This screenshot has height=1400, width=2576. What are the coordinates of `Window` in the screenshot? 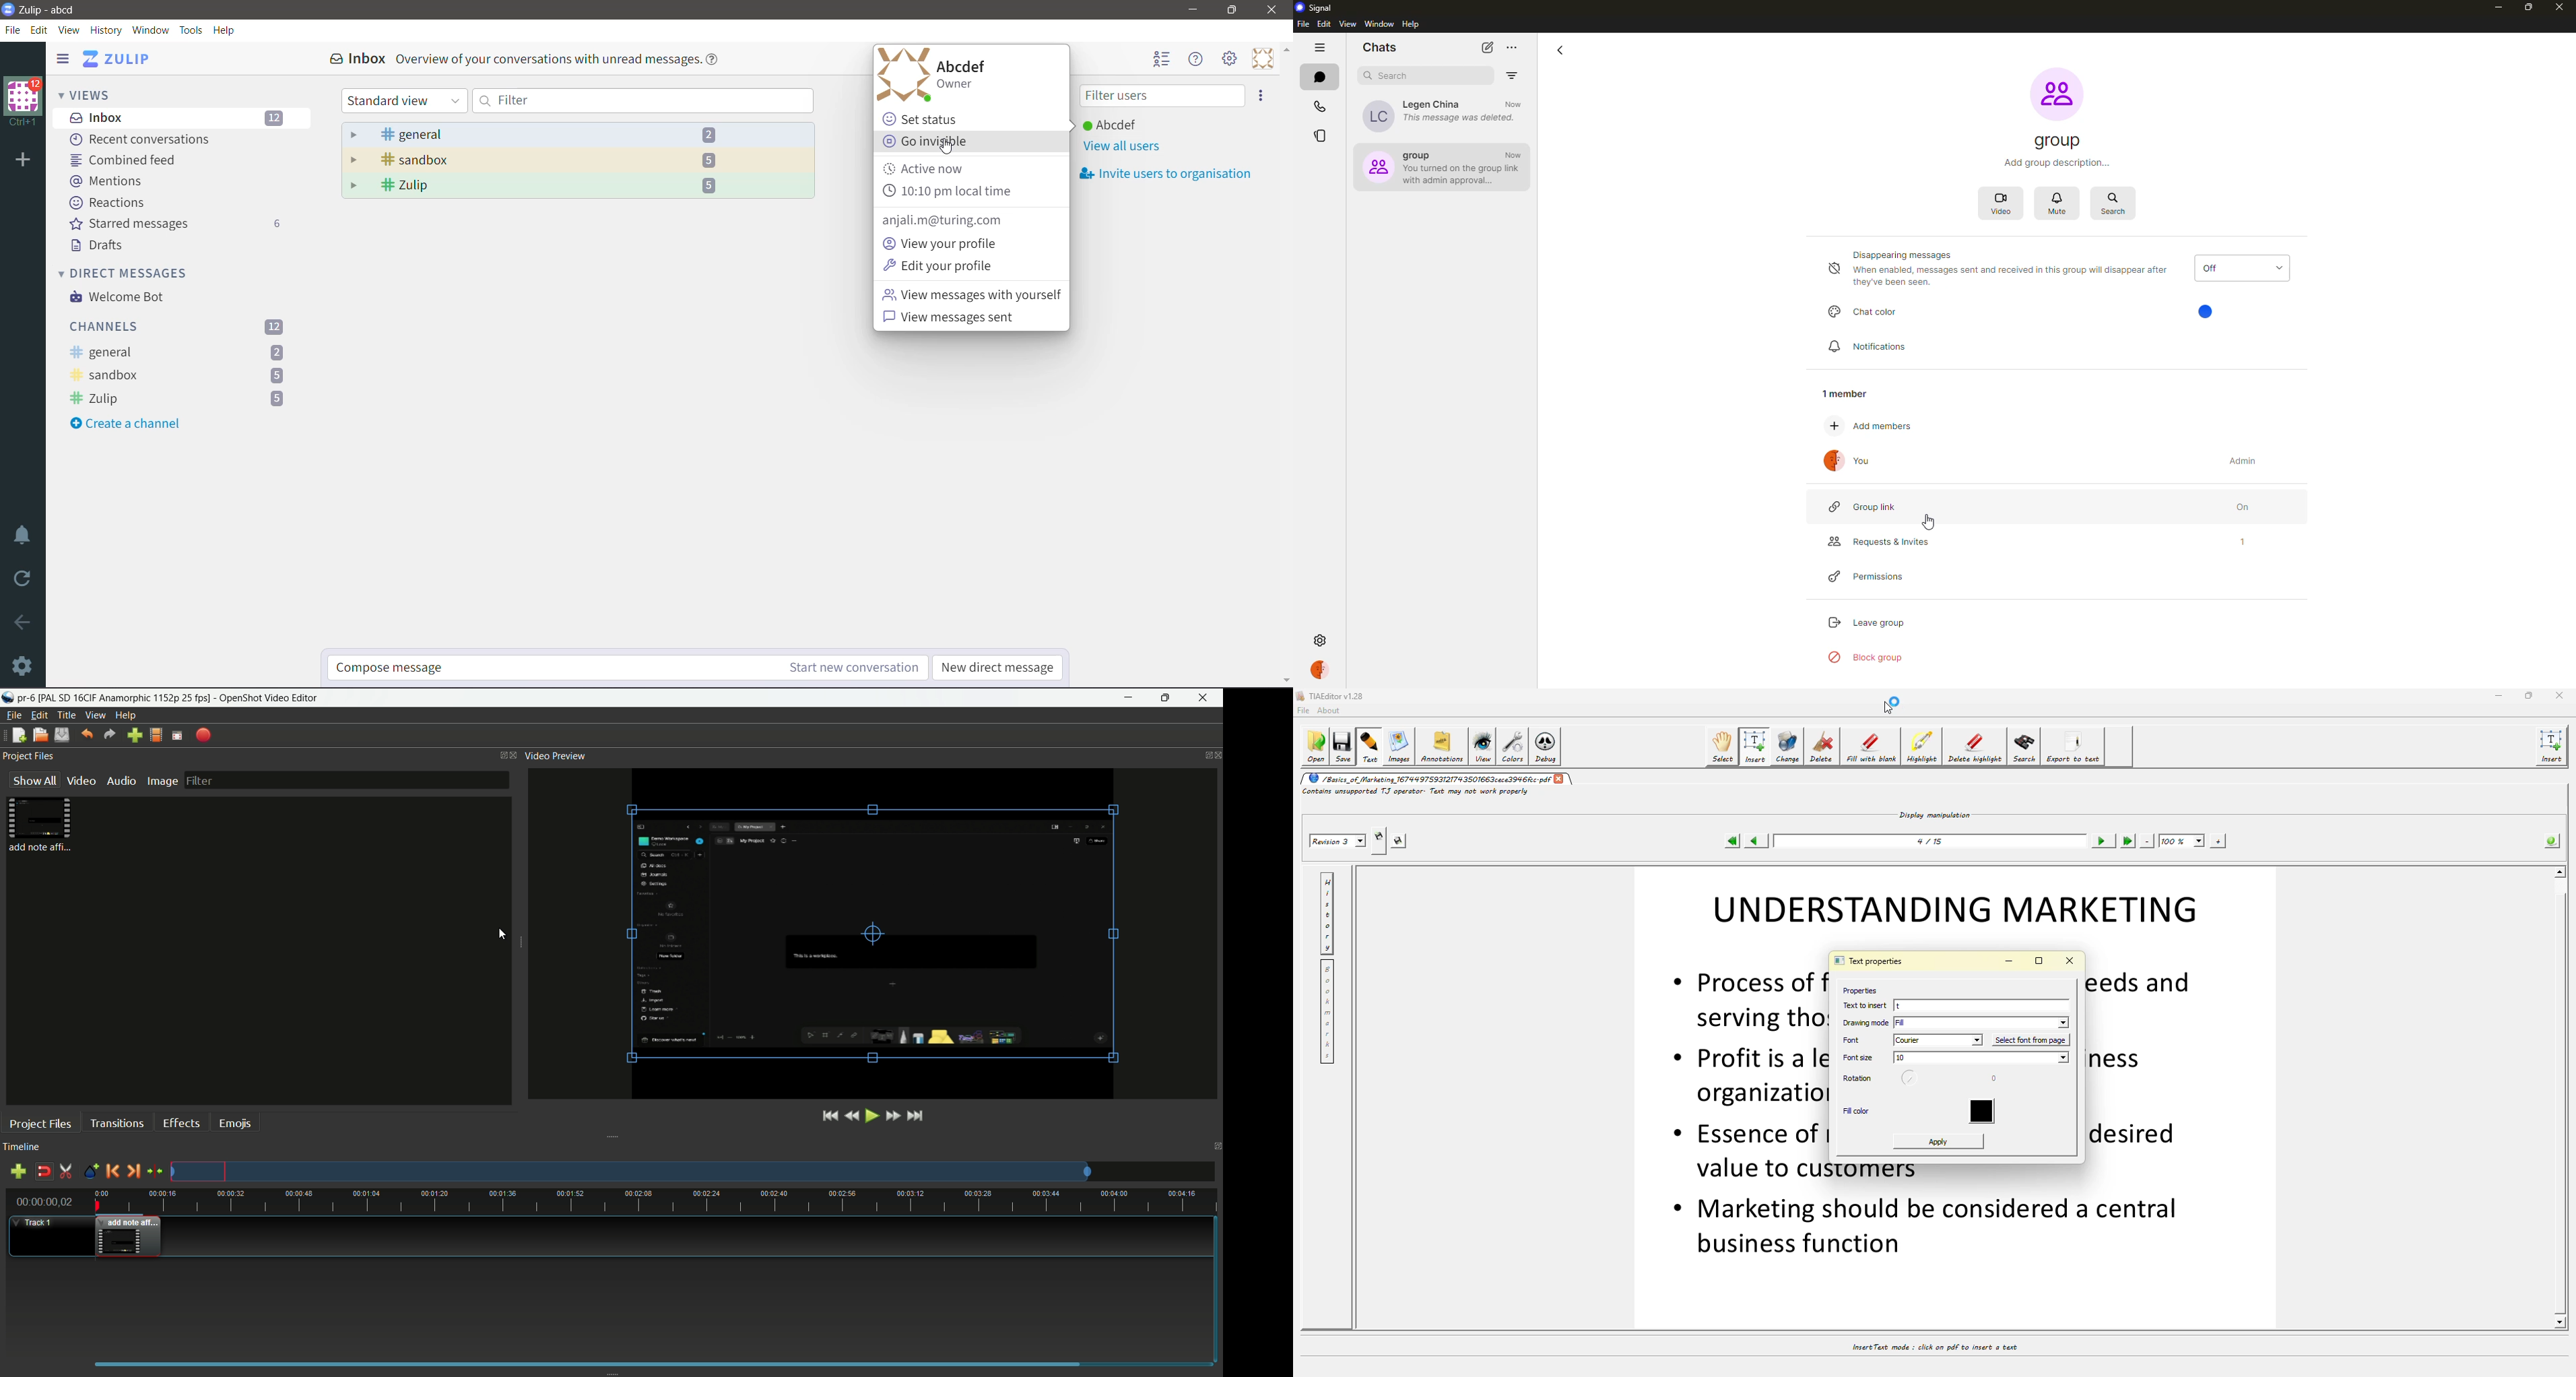 It's located at (153, 31).